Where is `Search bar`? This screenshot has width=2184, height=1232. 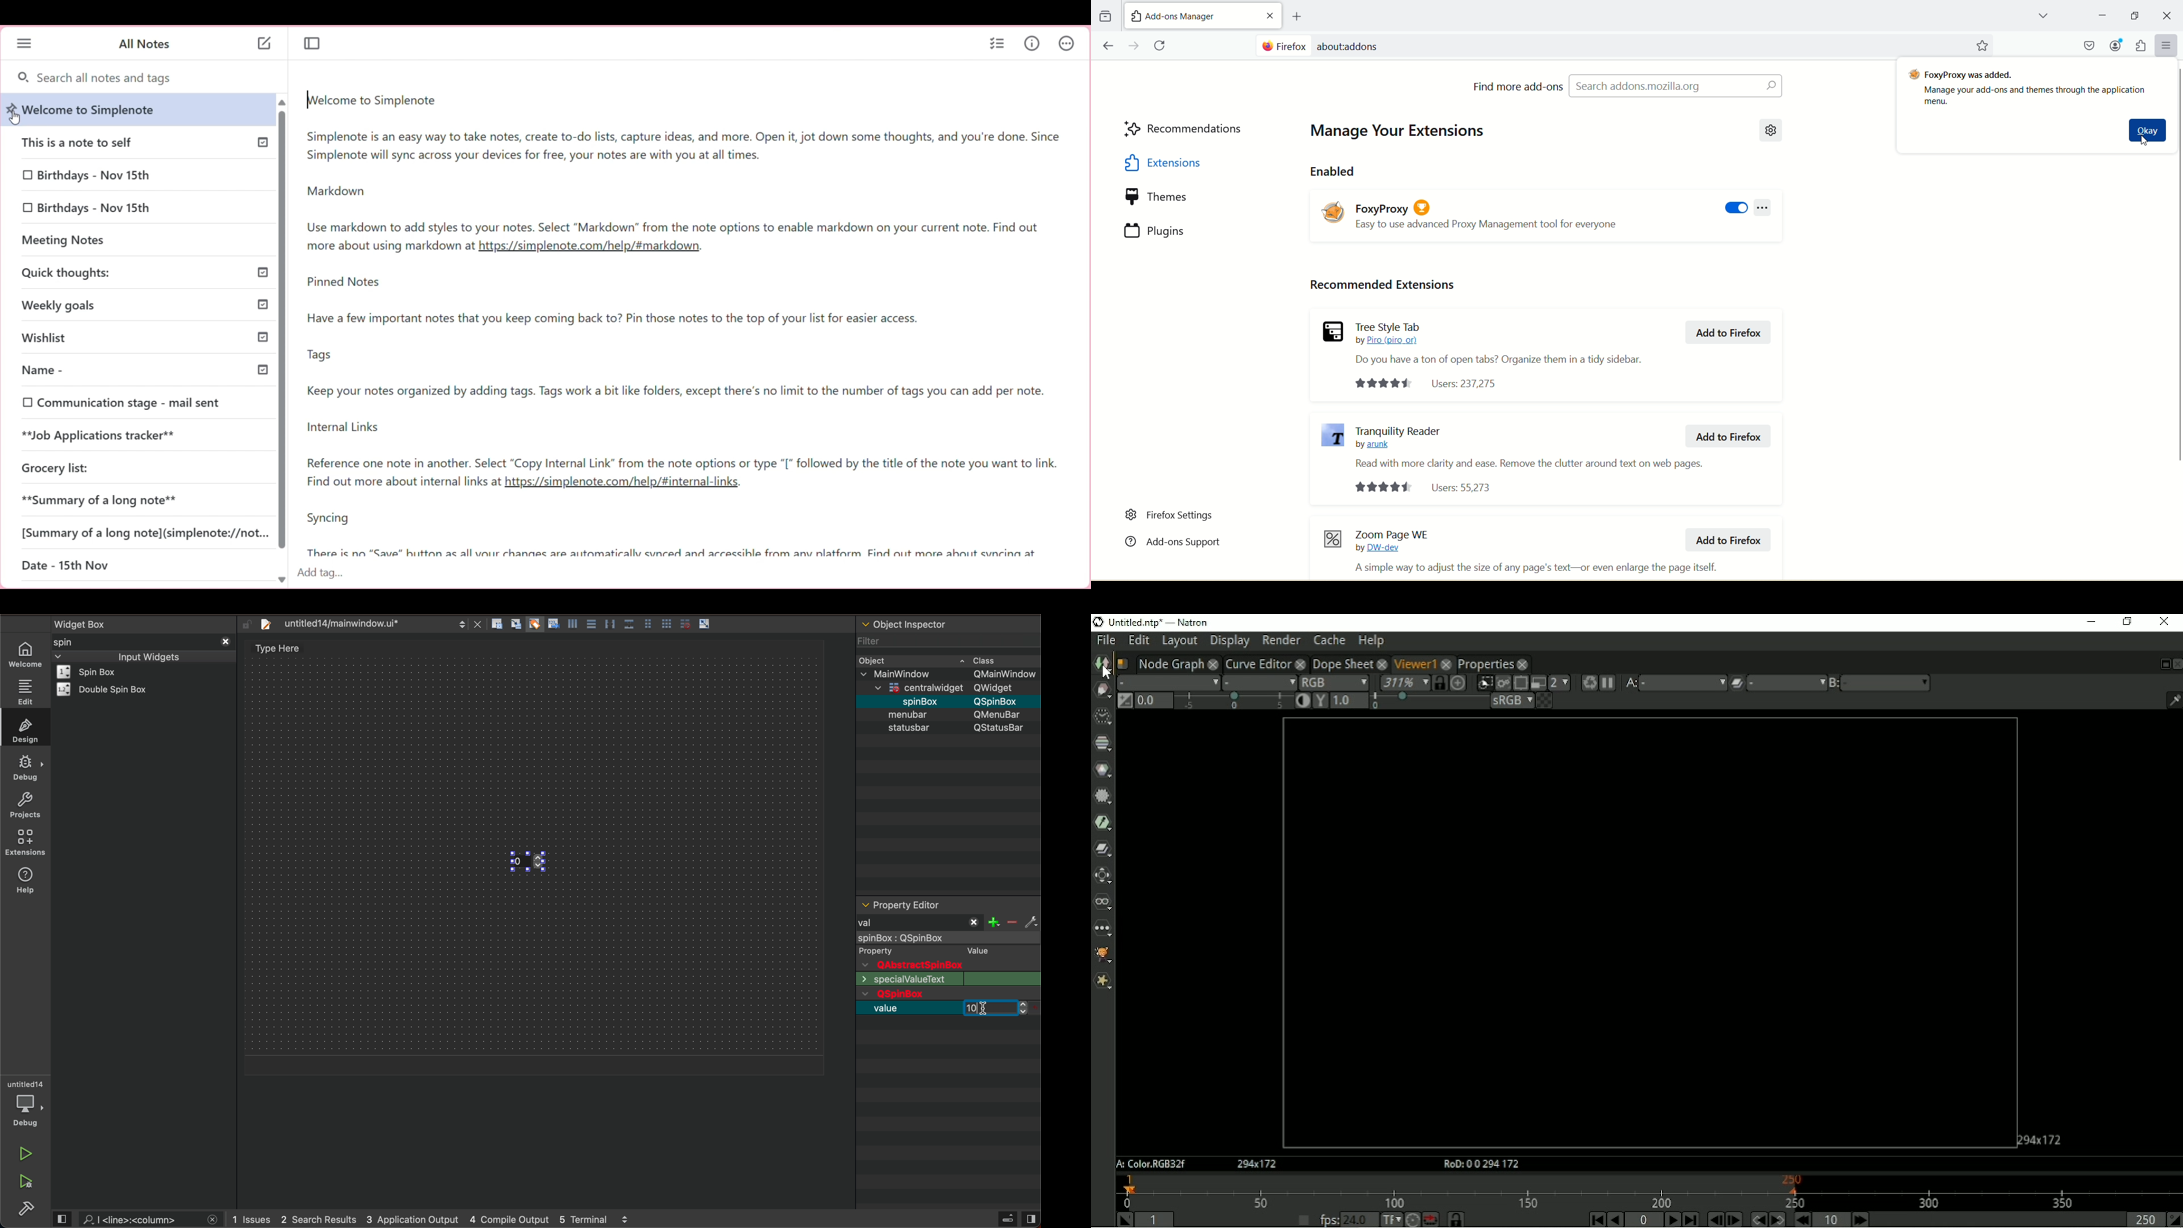
Search bar is located at coordinates (1608, 43).